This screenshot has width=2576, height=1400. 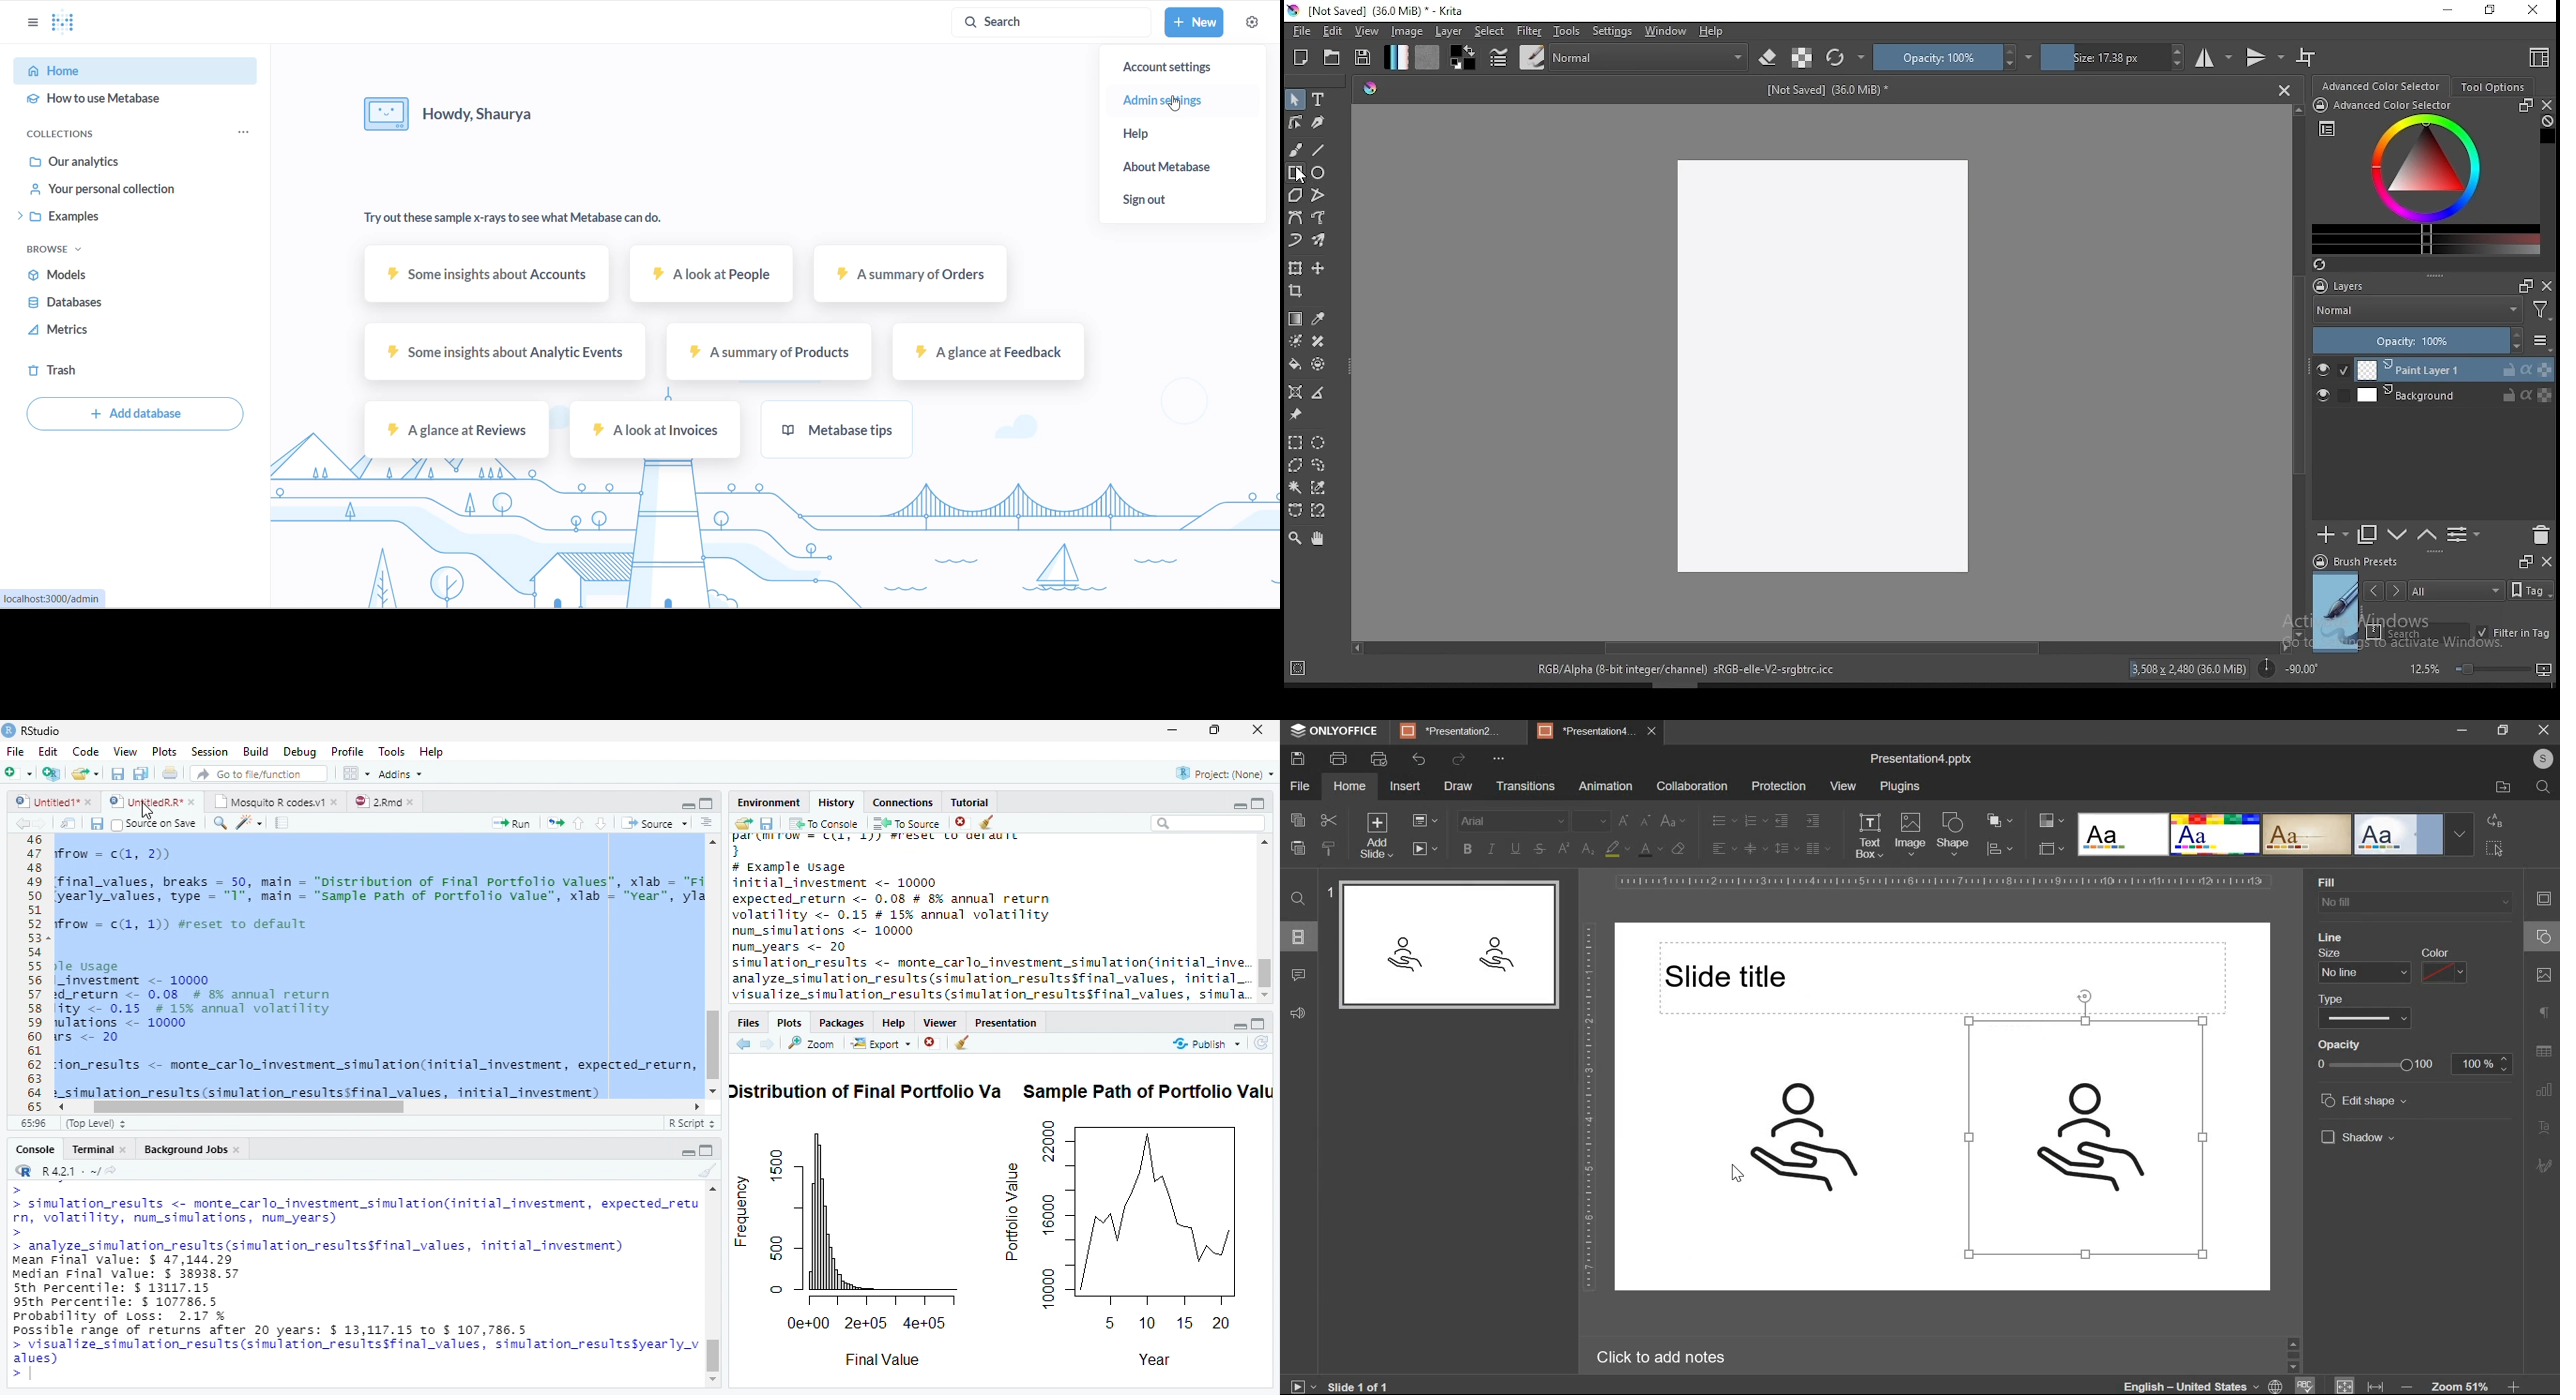 I want to click on maximize, so click(x=2504, y=729).